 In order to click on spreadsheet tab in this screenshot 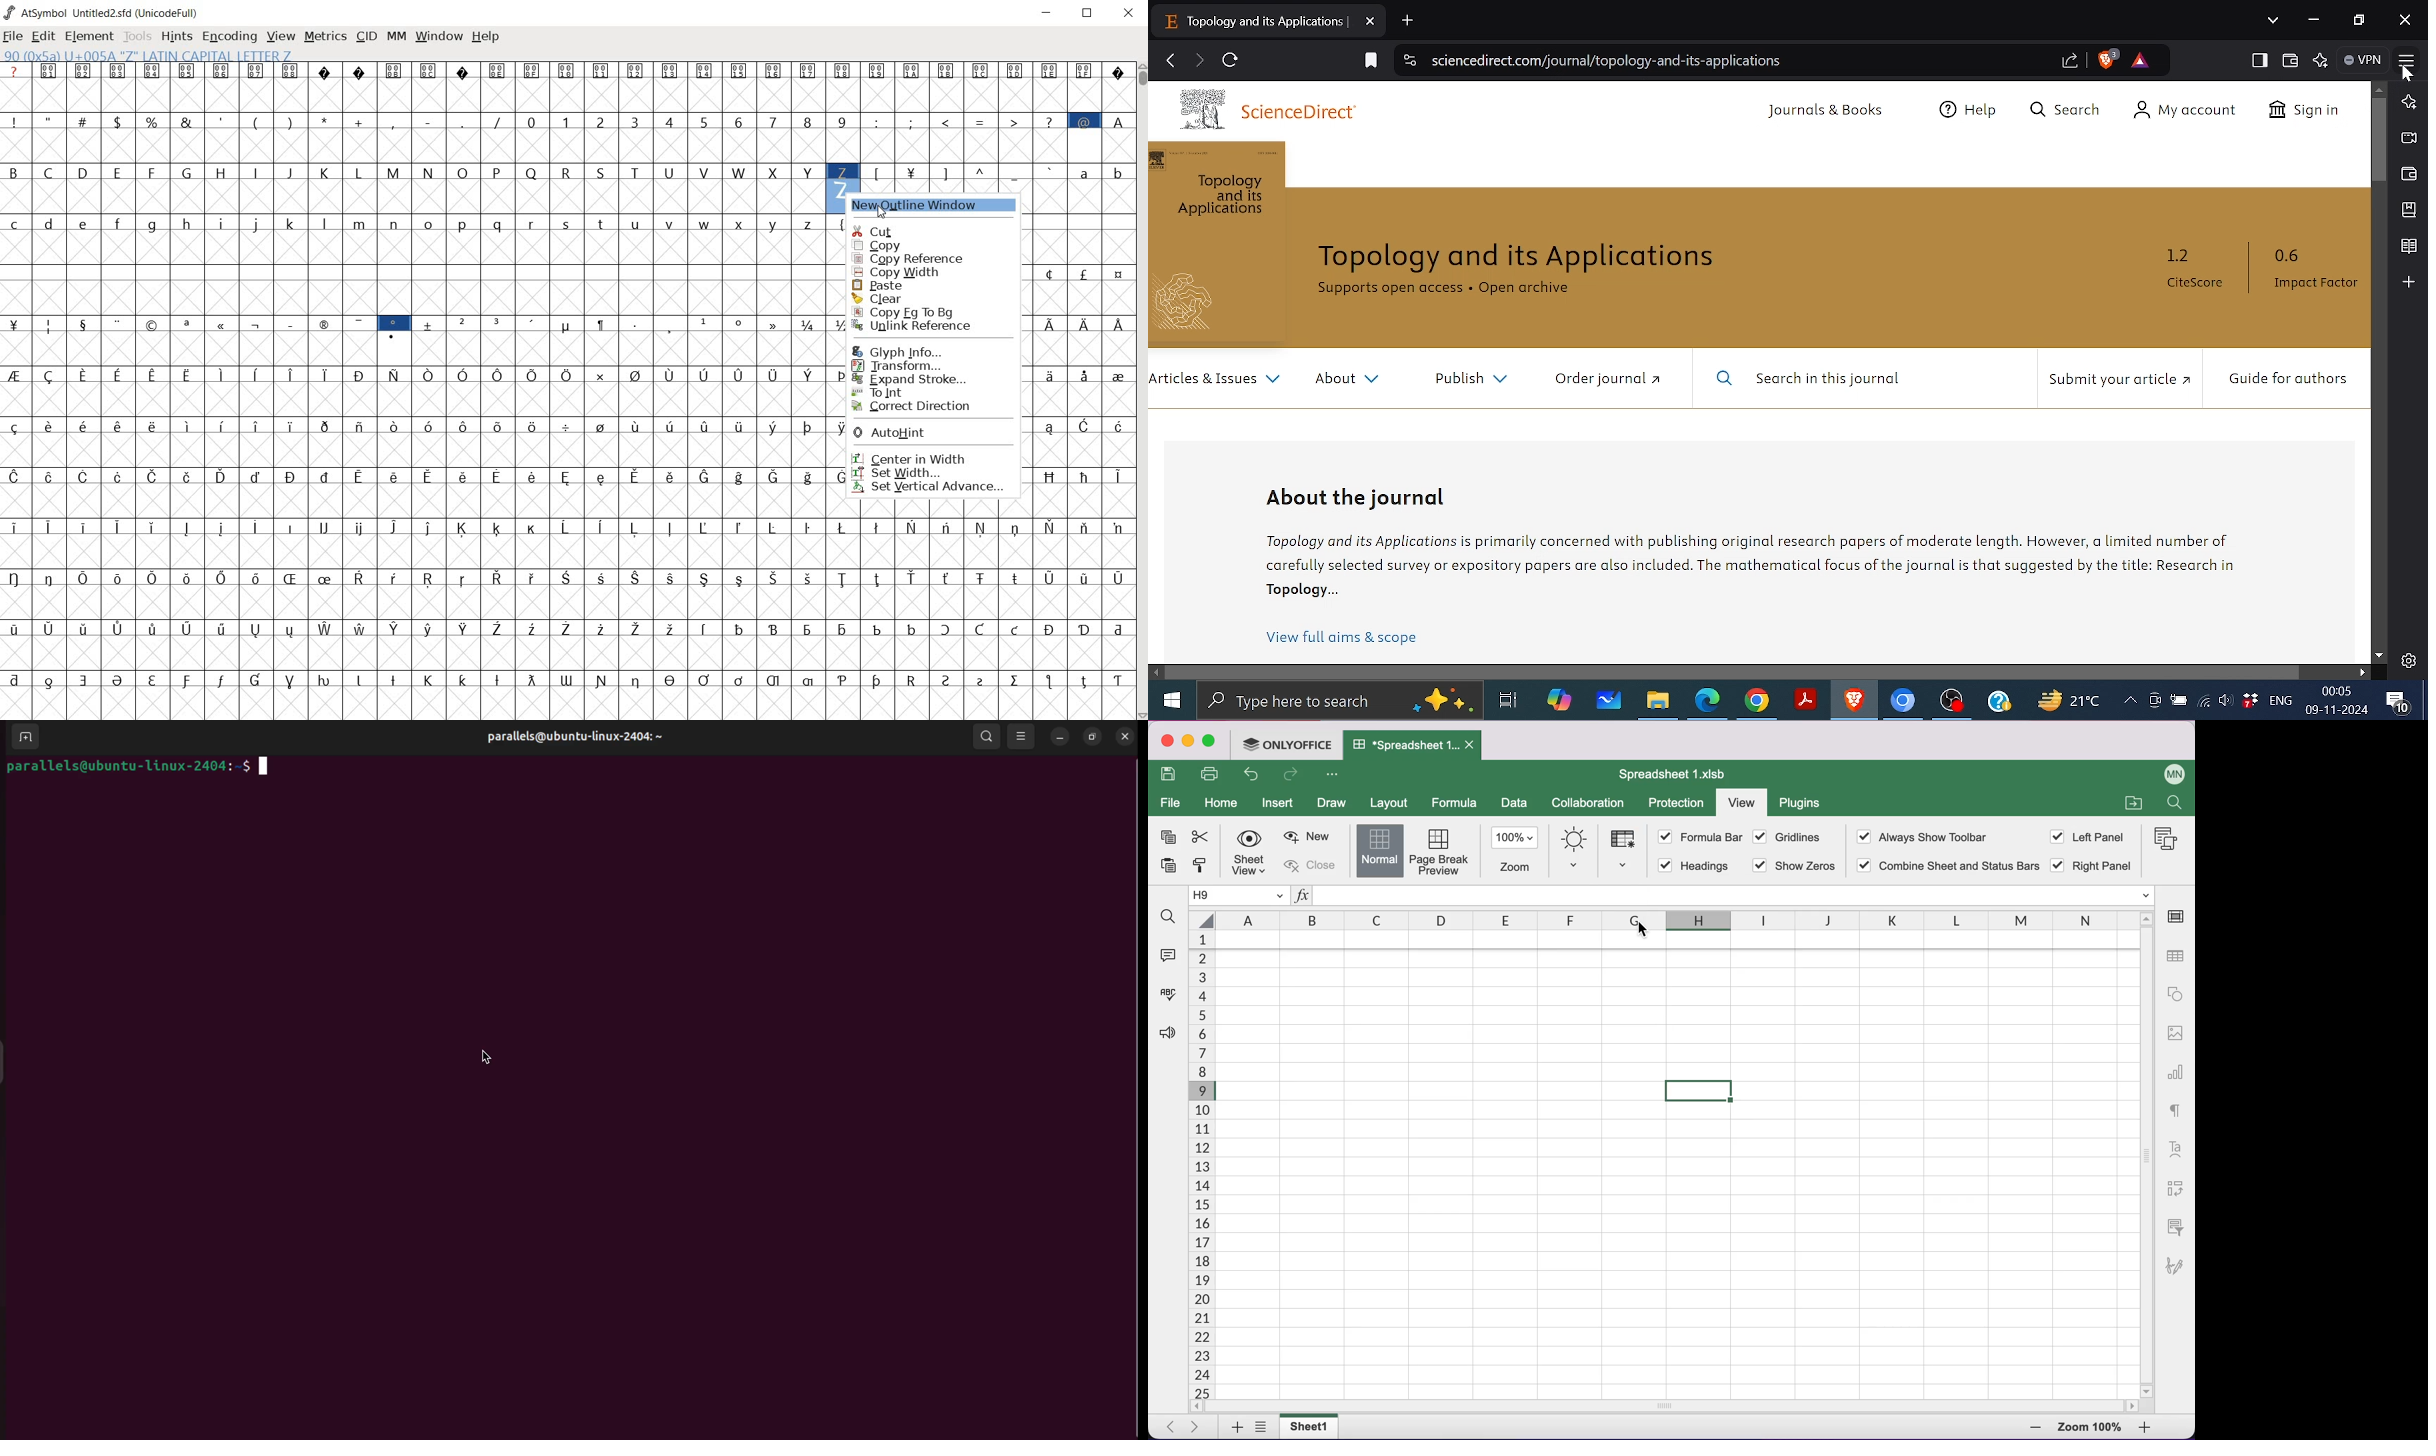, I will do `click(1414, 746)`.